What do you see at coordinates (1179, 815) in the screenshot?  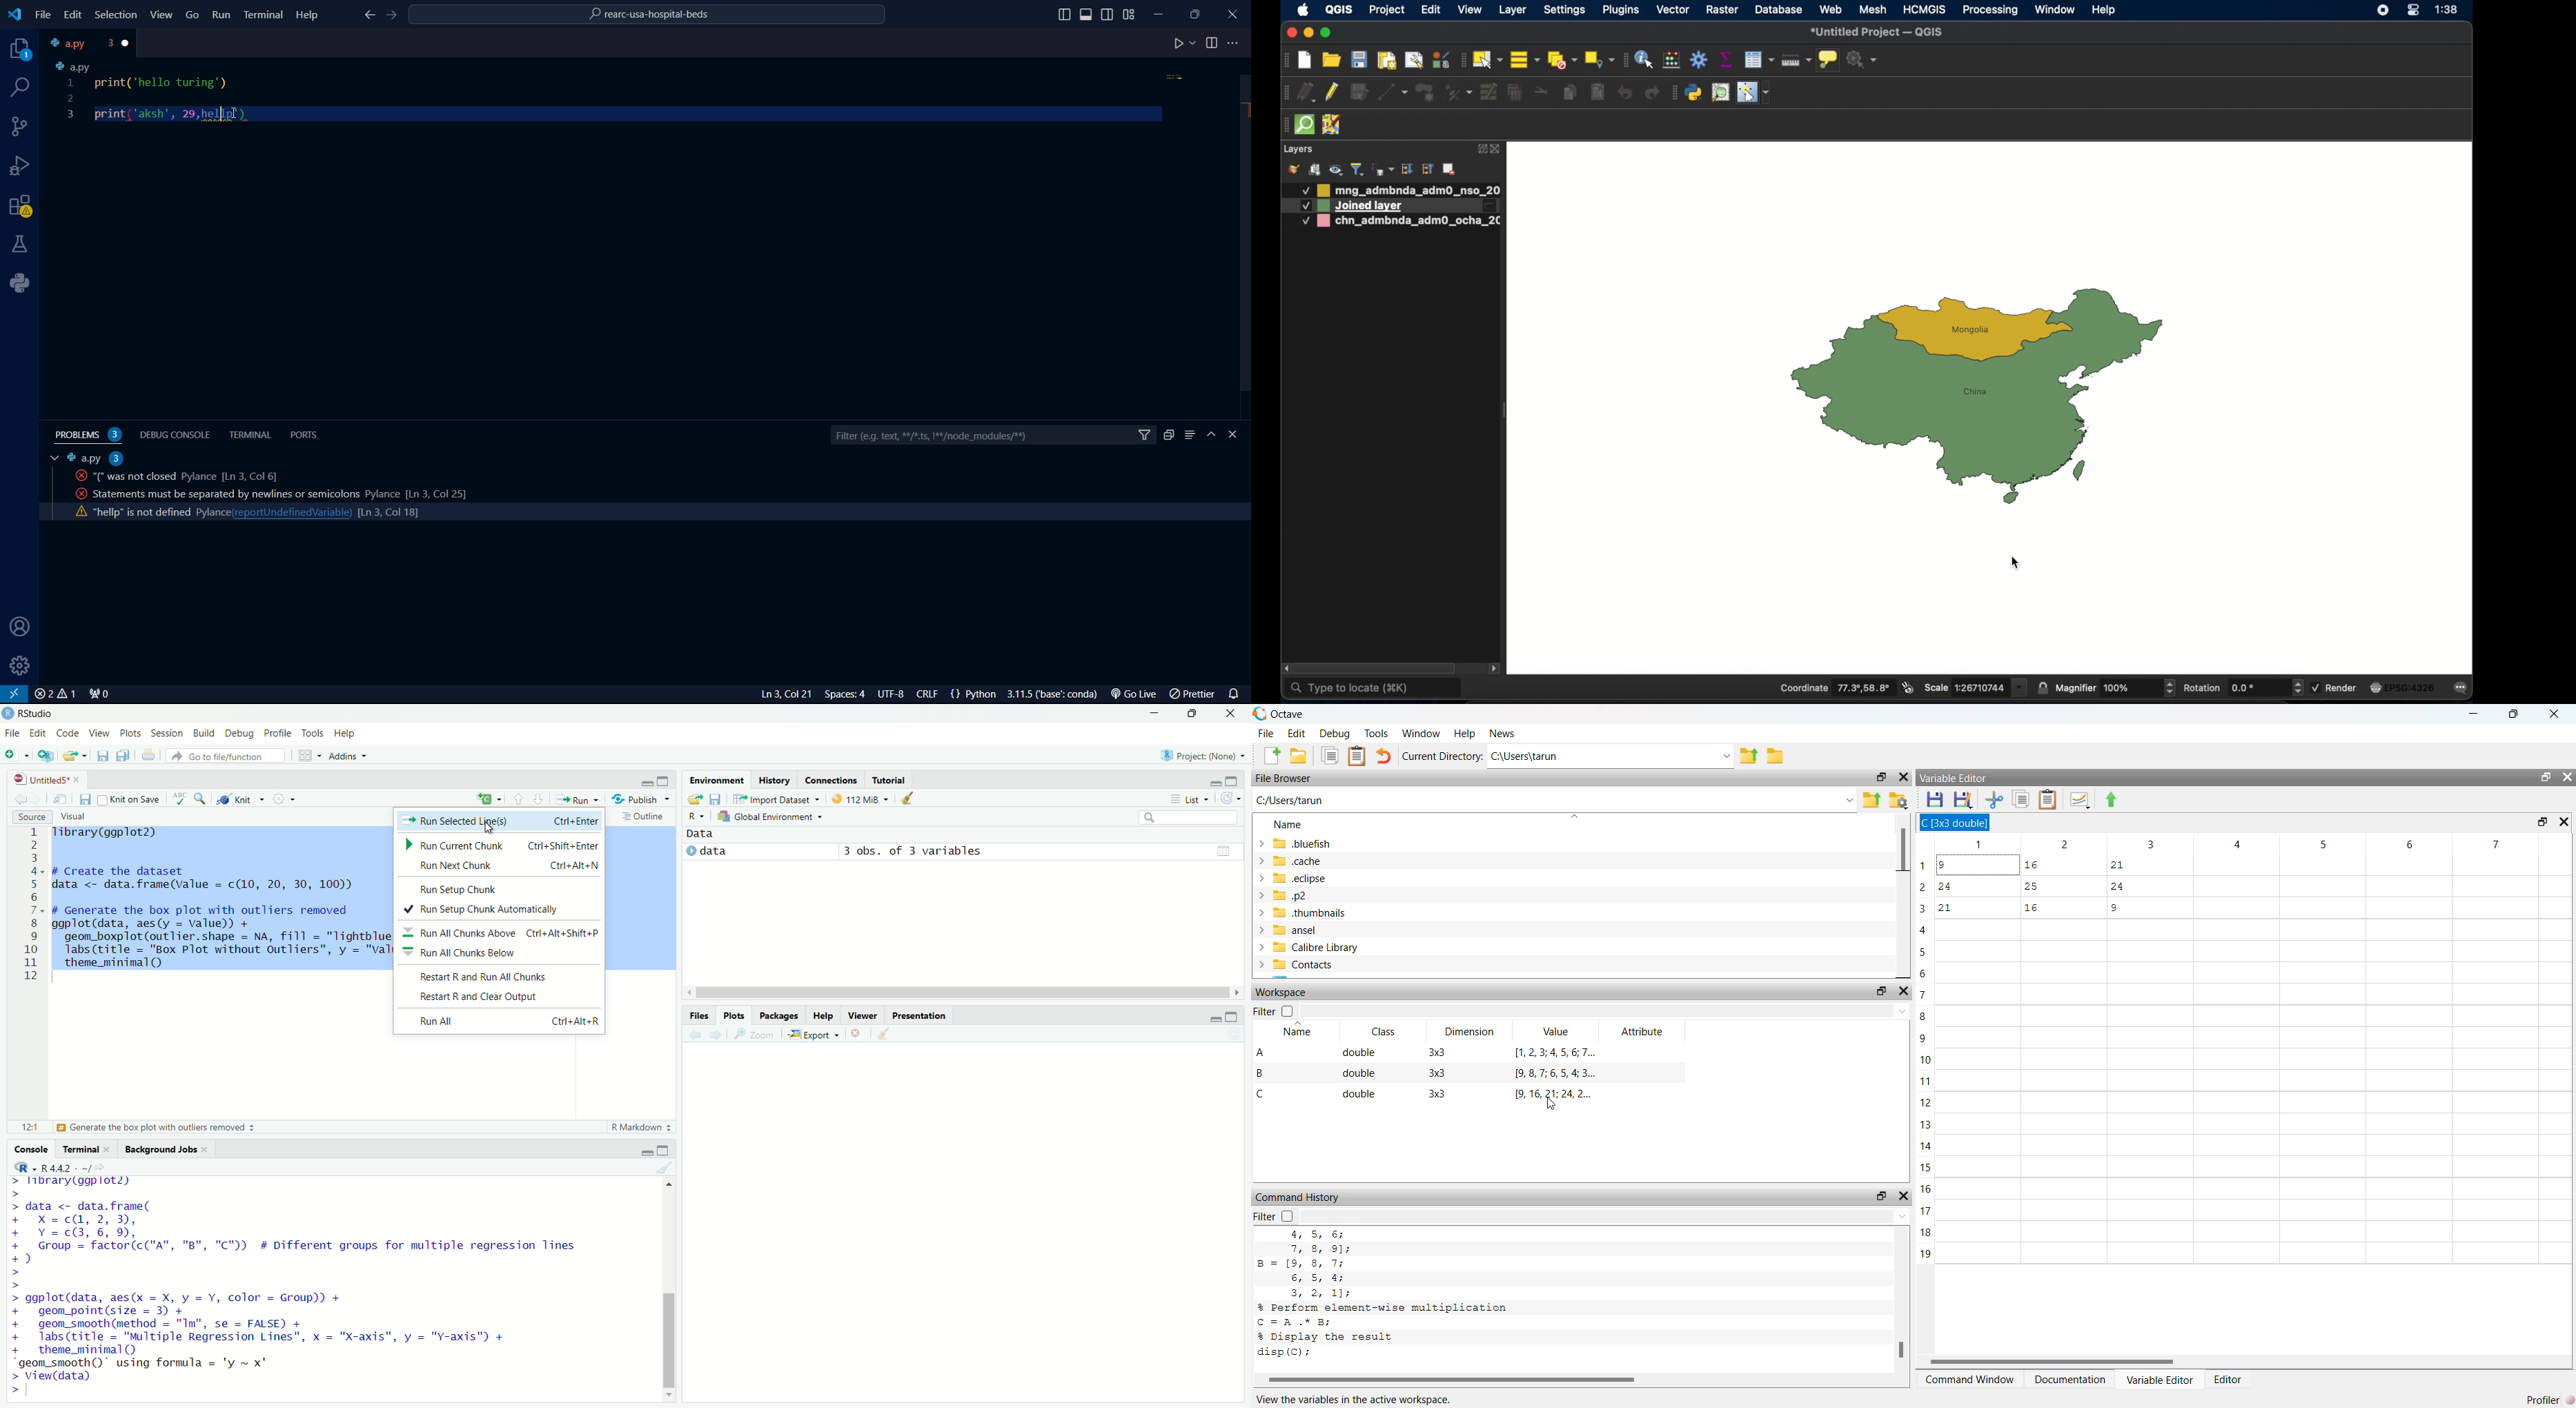 I see `search` at bounding box center [1179, 815].